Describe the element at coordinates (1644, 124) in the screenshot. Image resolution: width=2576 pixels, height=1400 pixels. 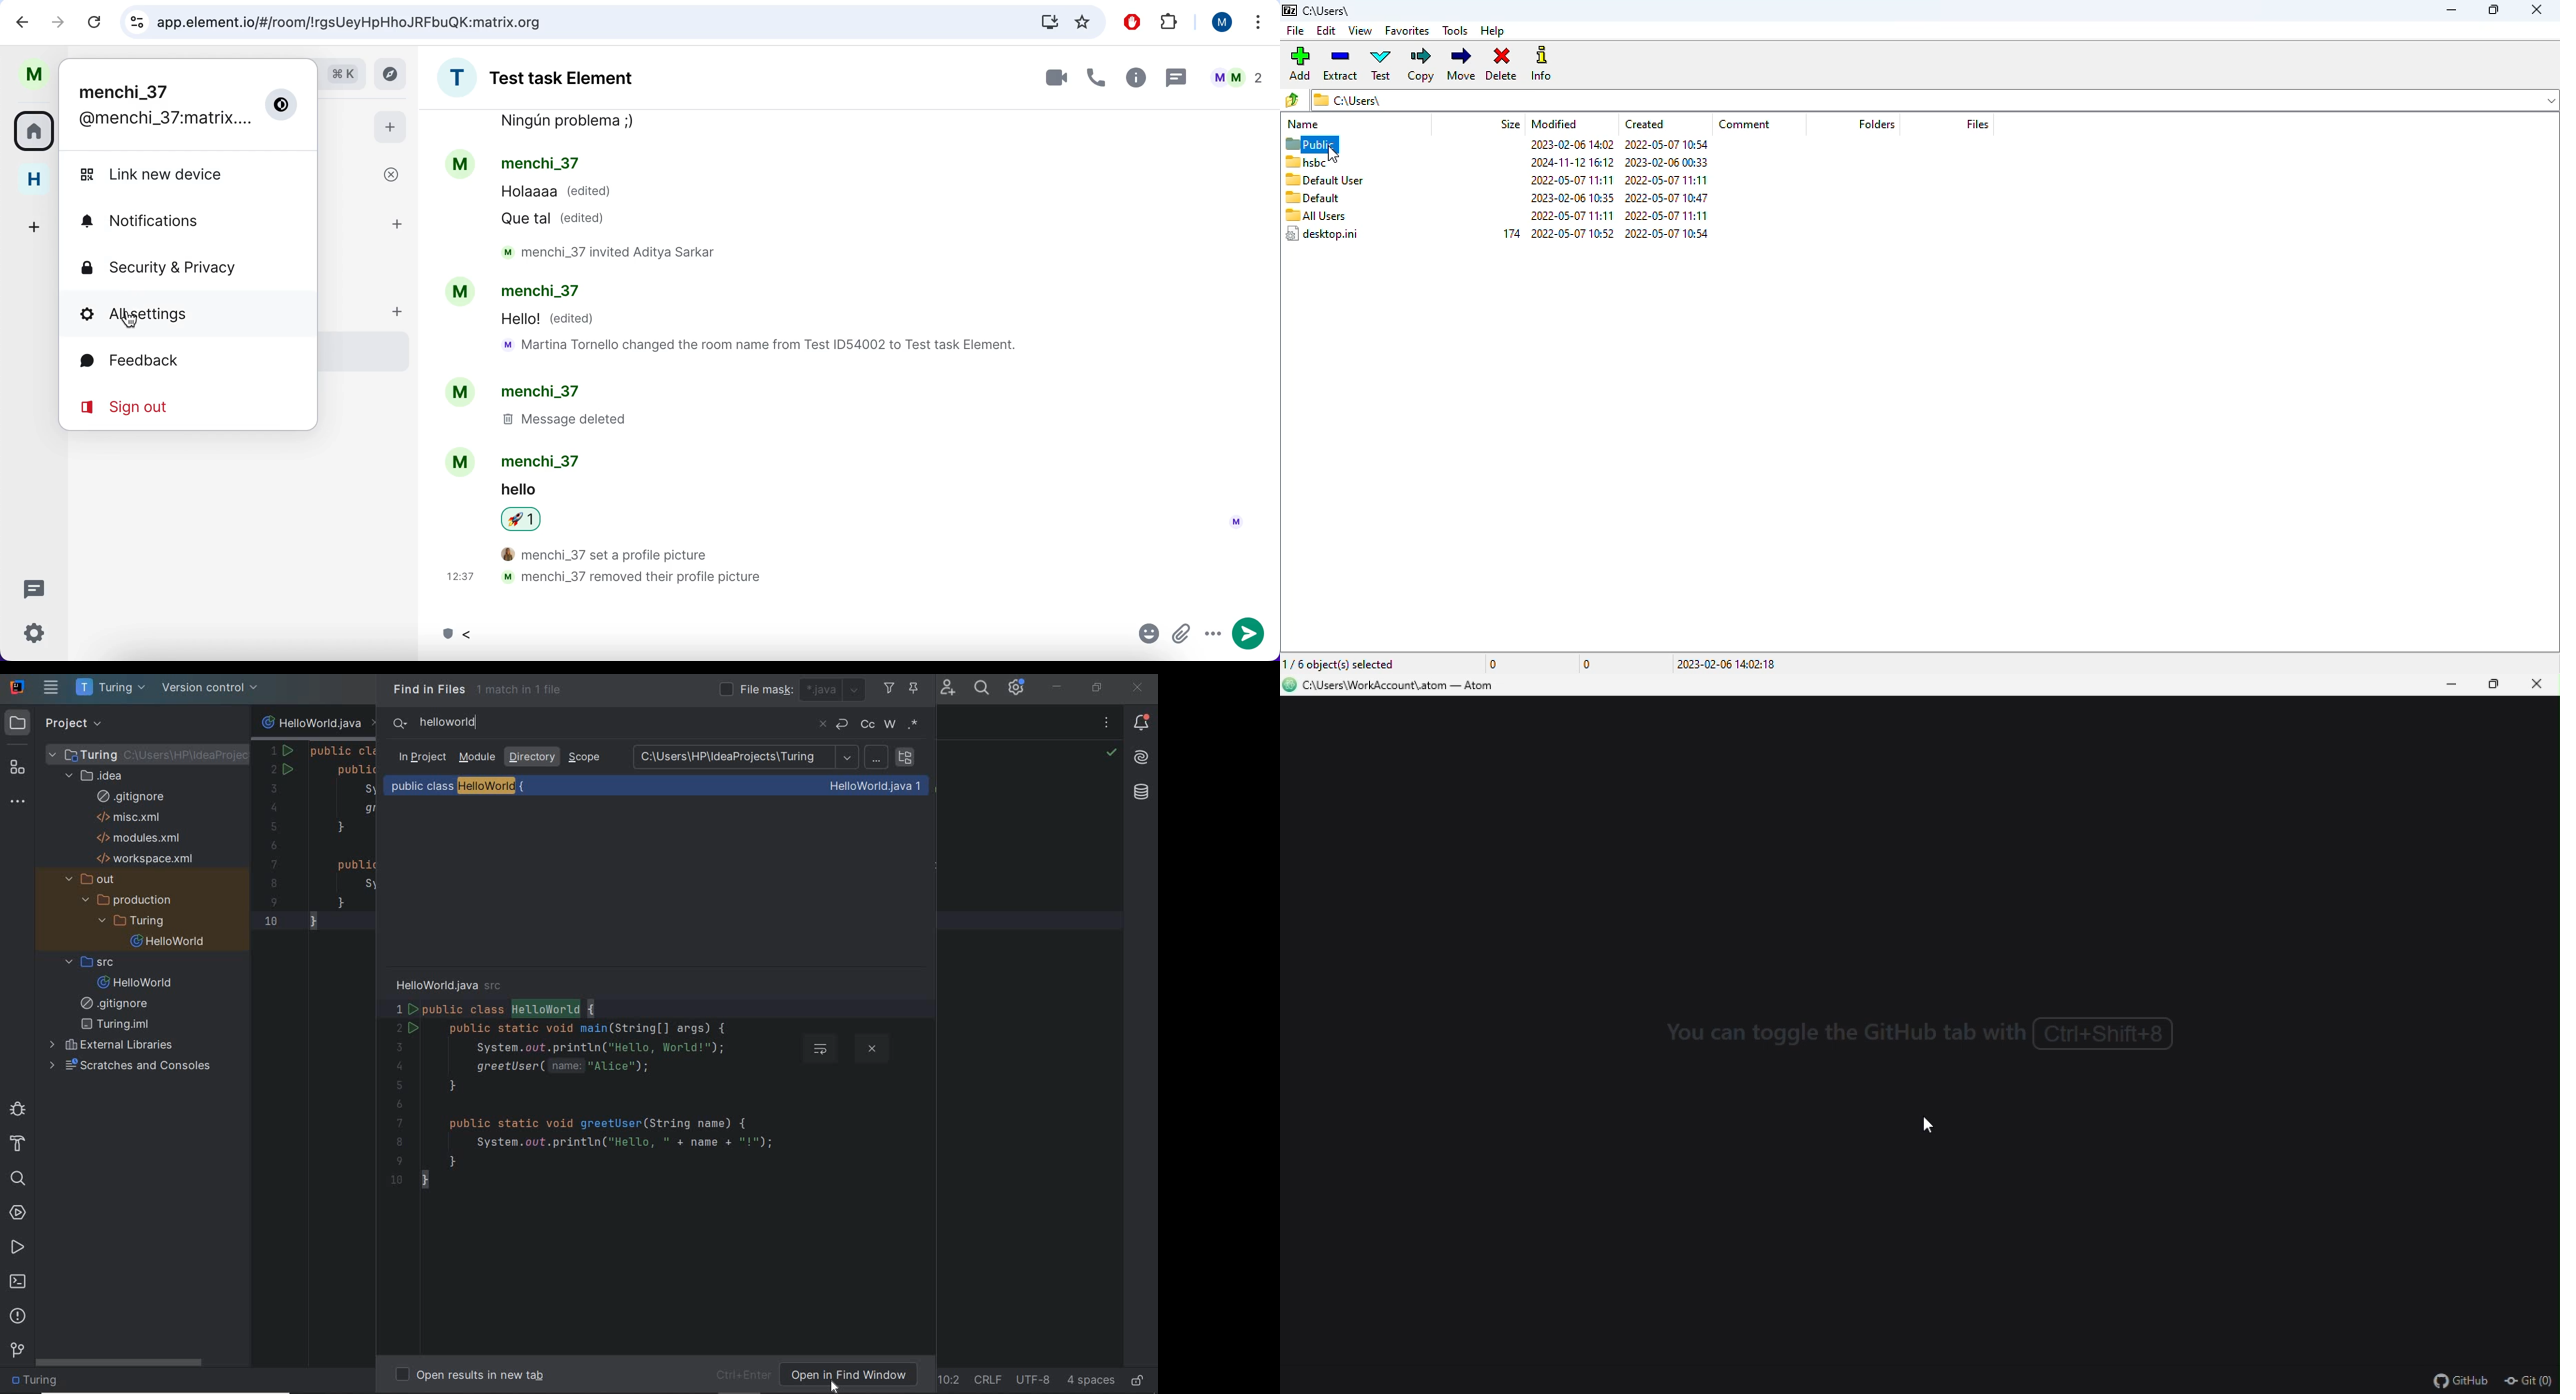
I see `created` at that location.